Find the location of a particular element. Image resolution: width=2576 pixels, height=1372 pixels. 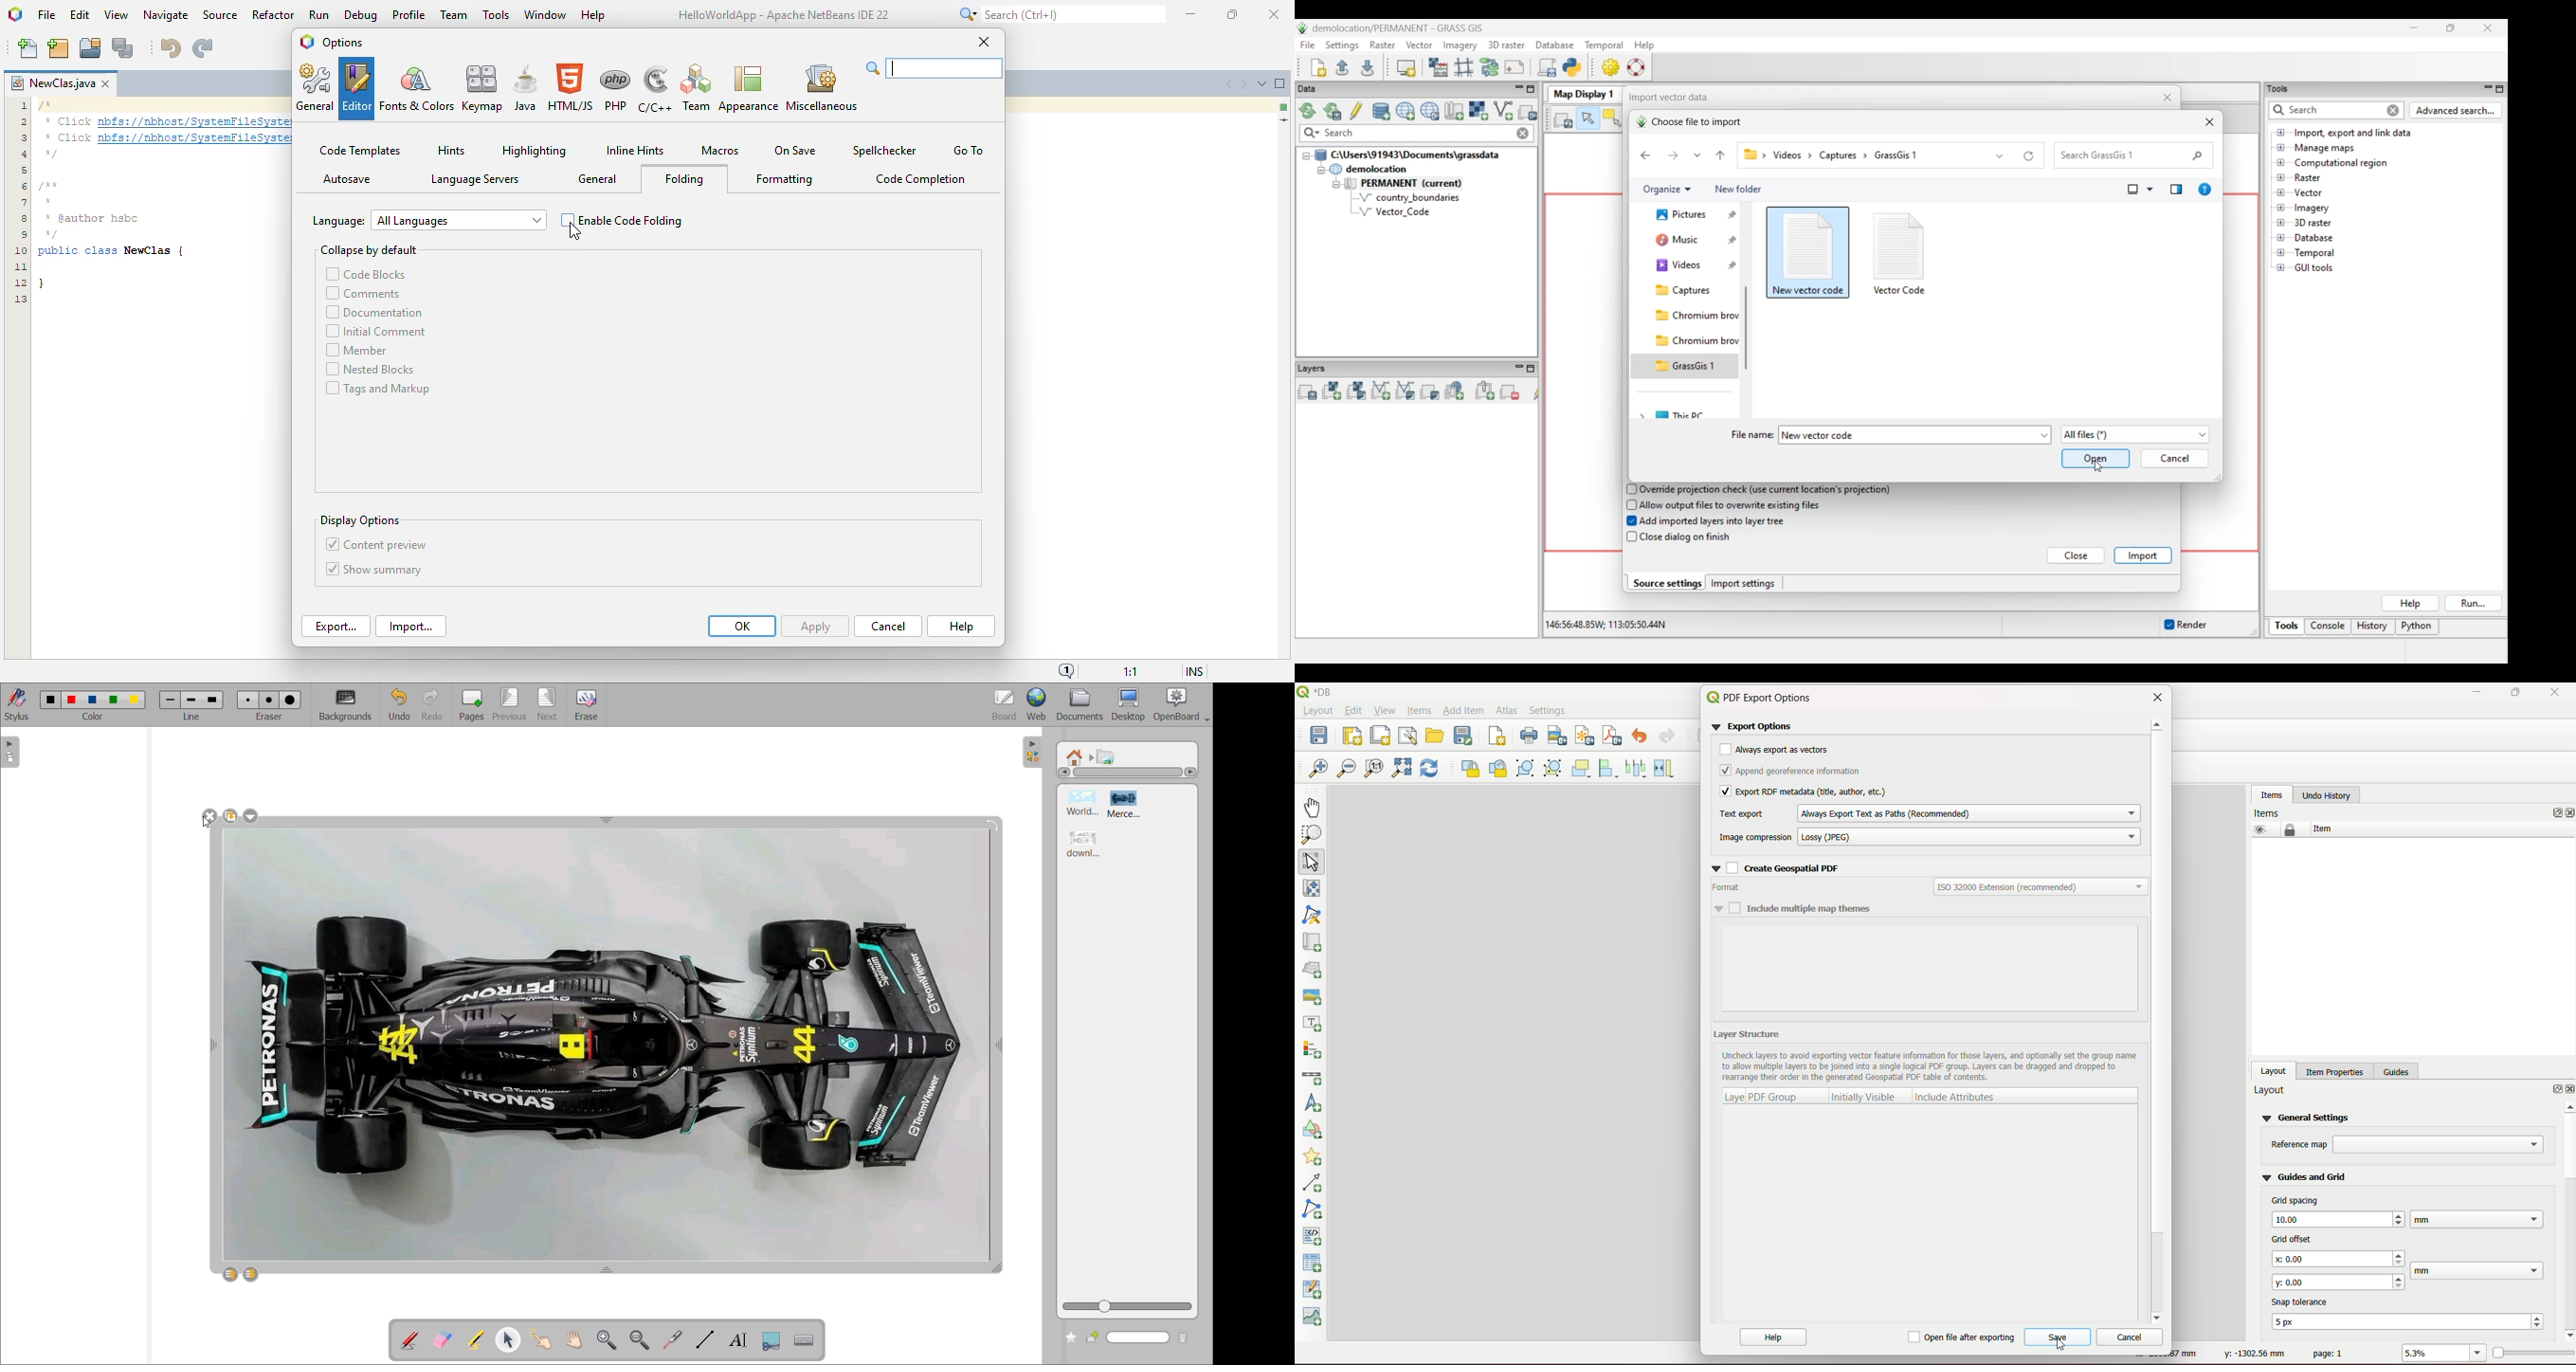

add fixed table is located at coordinates (1314, 1263).